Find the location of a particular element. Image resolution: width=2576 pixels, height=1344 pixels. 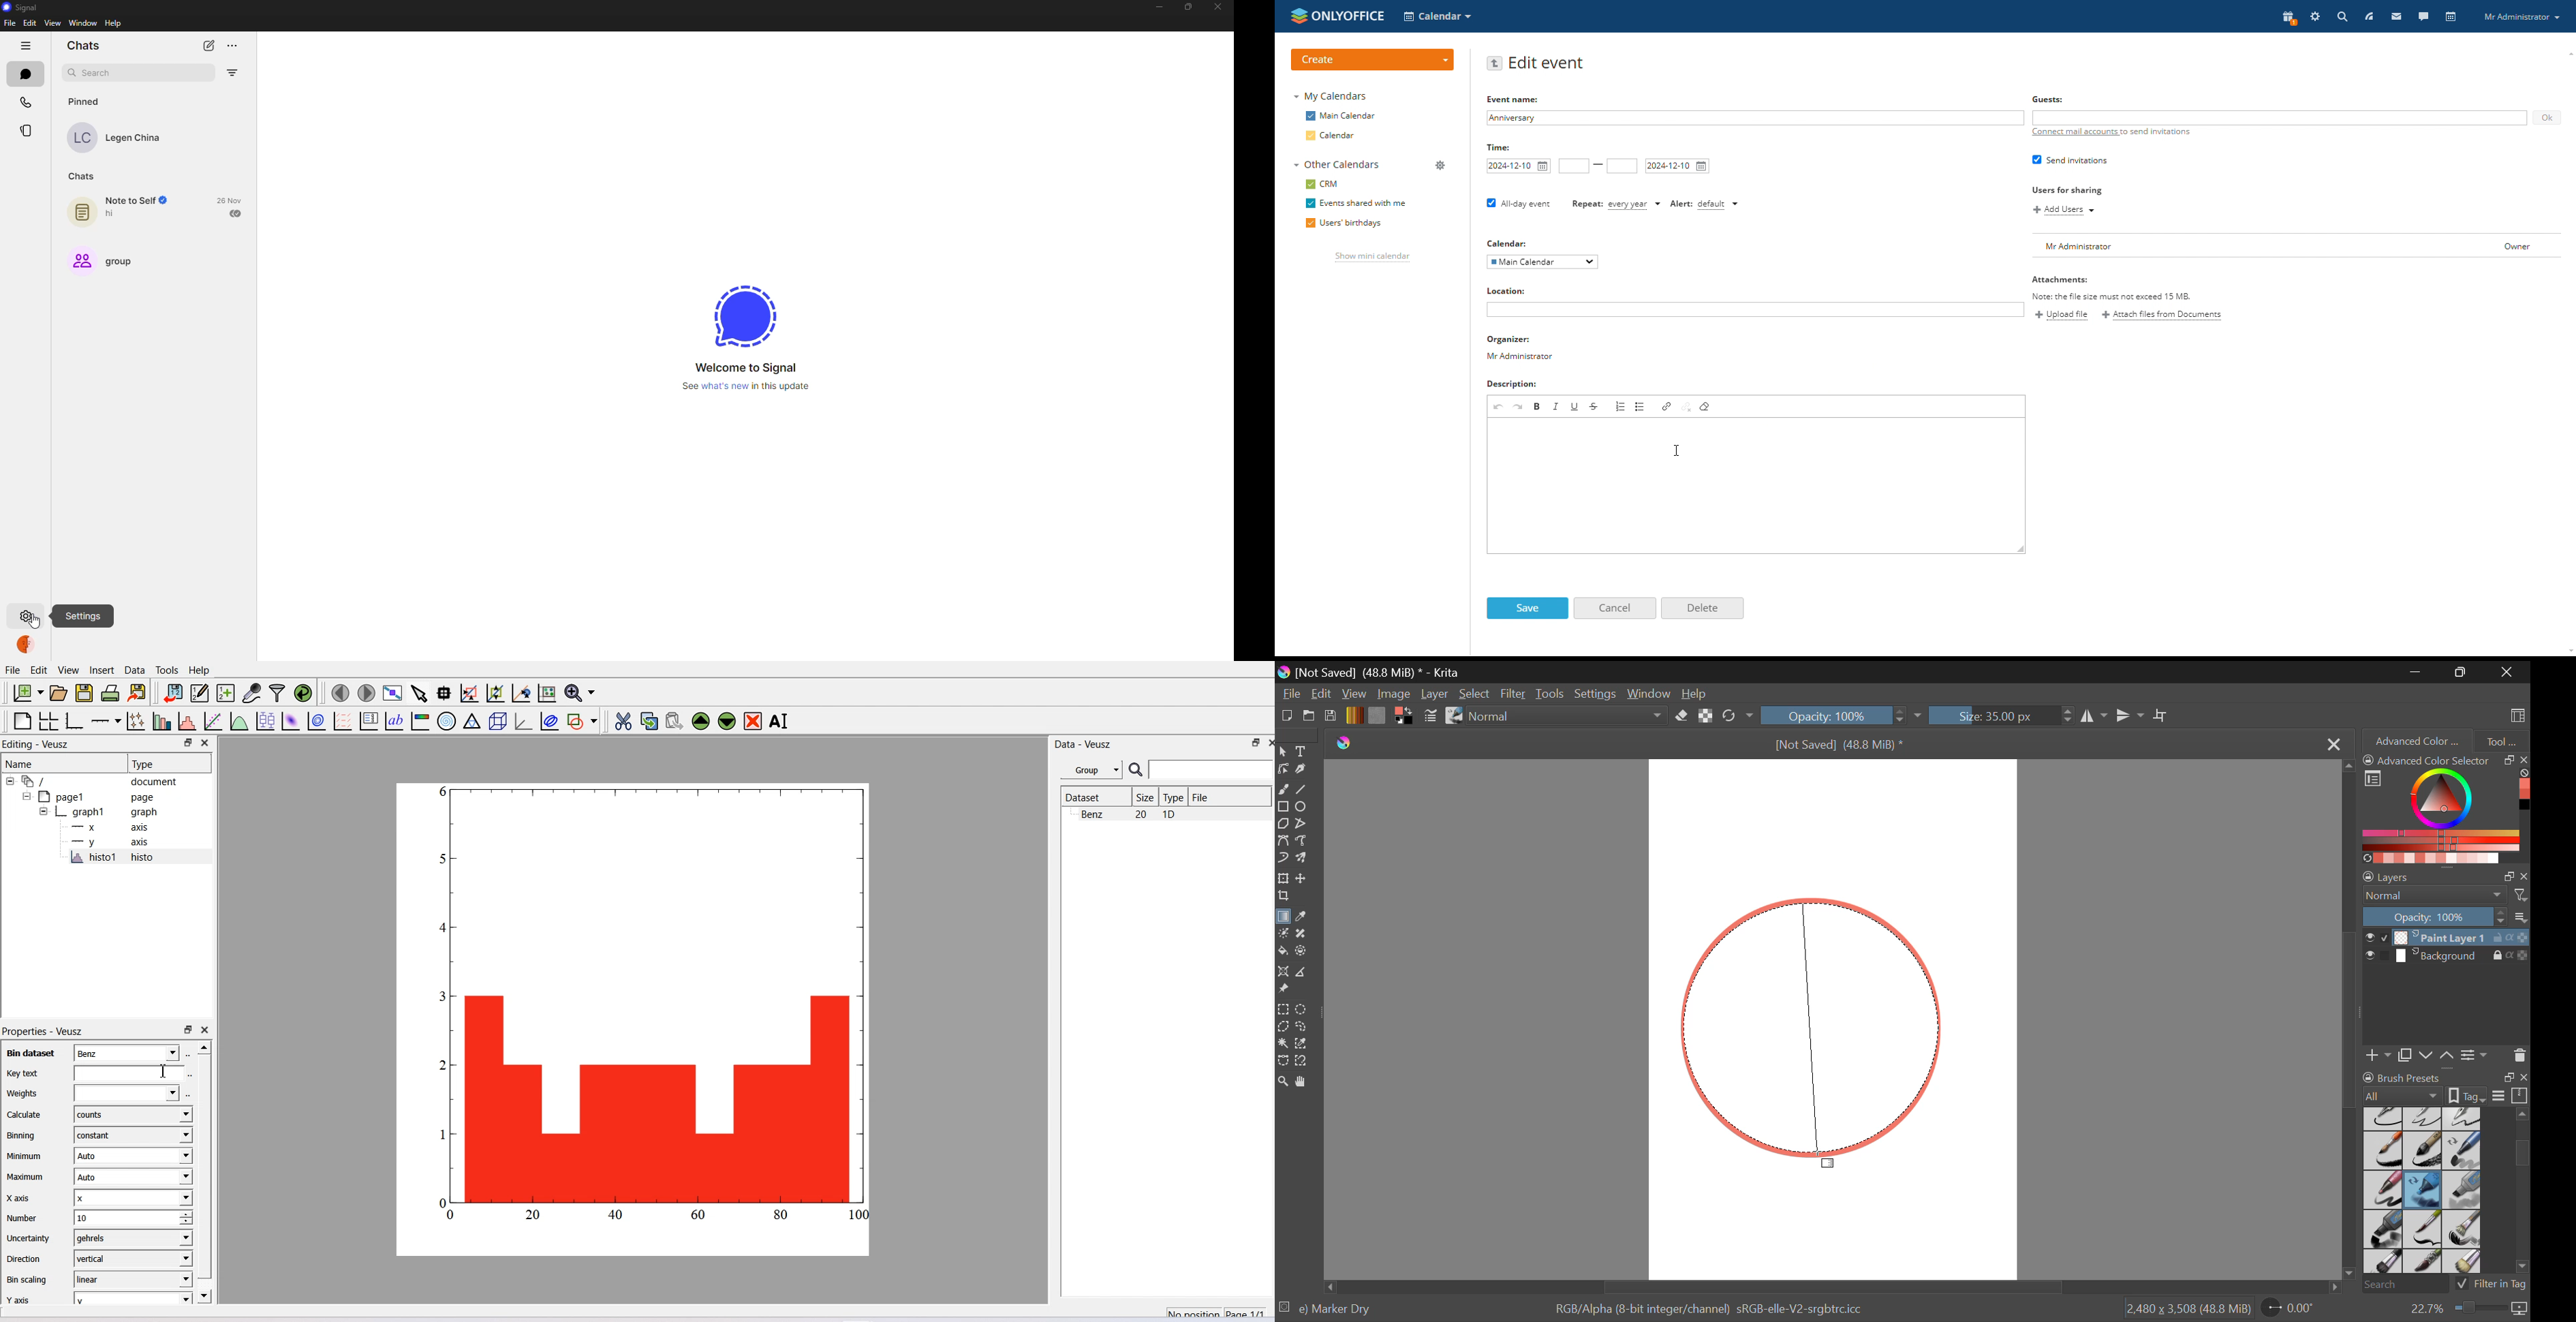

Birstles-5 Plain is located at coordinates (2466, 1262).